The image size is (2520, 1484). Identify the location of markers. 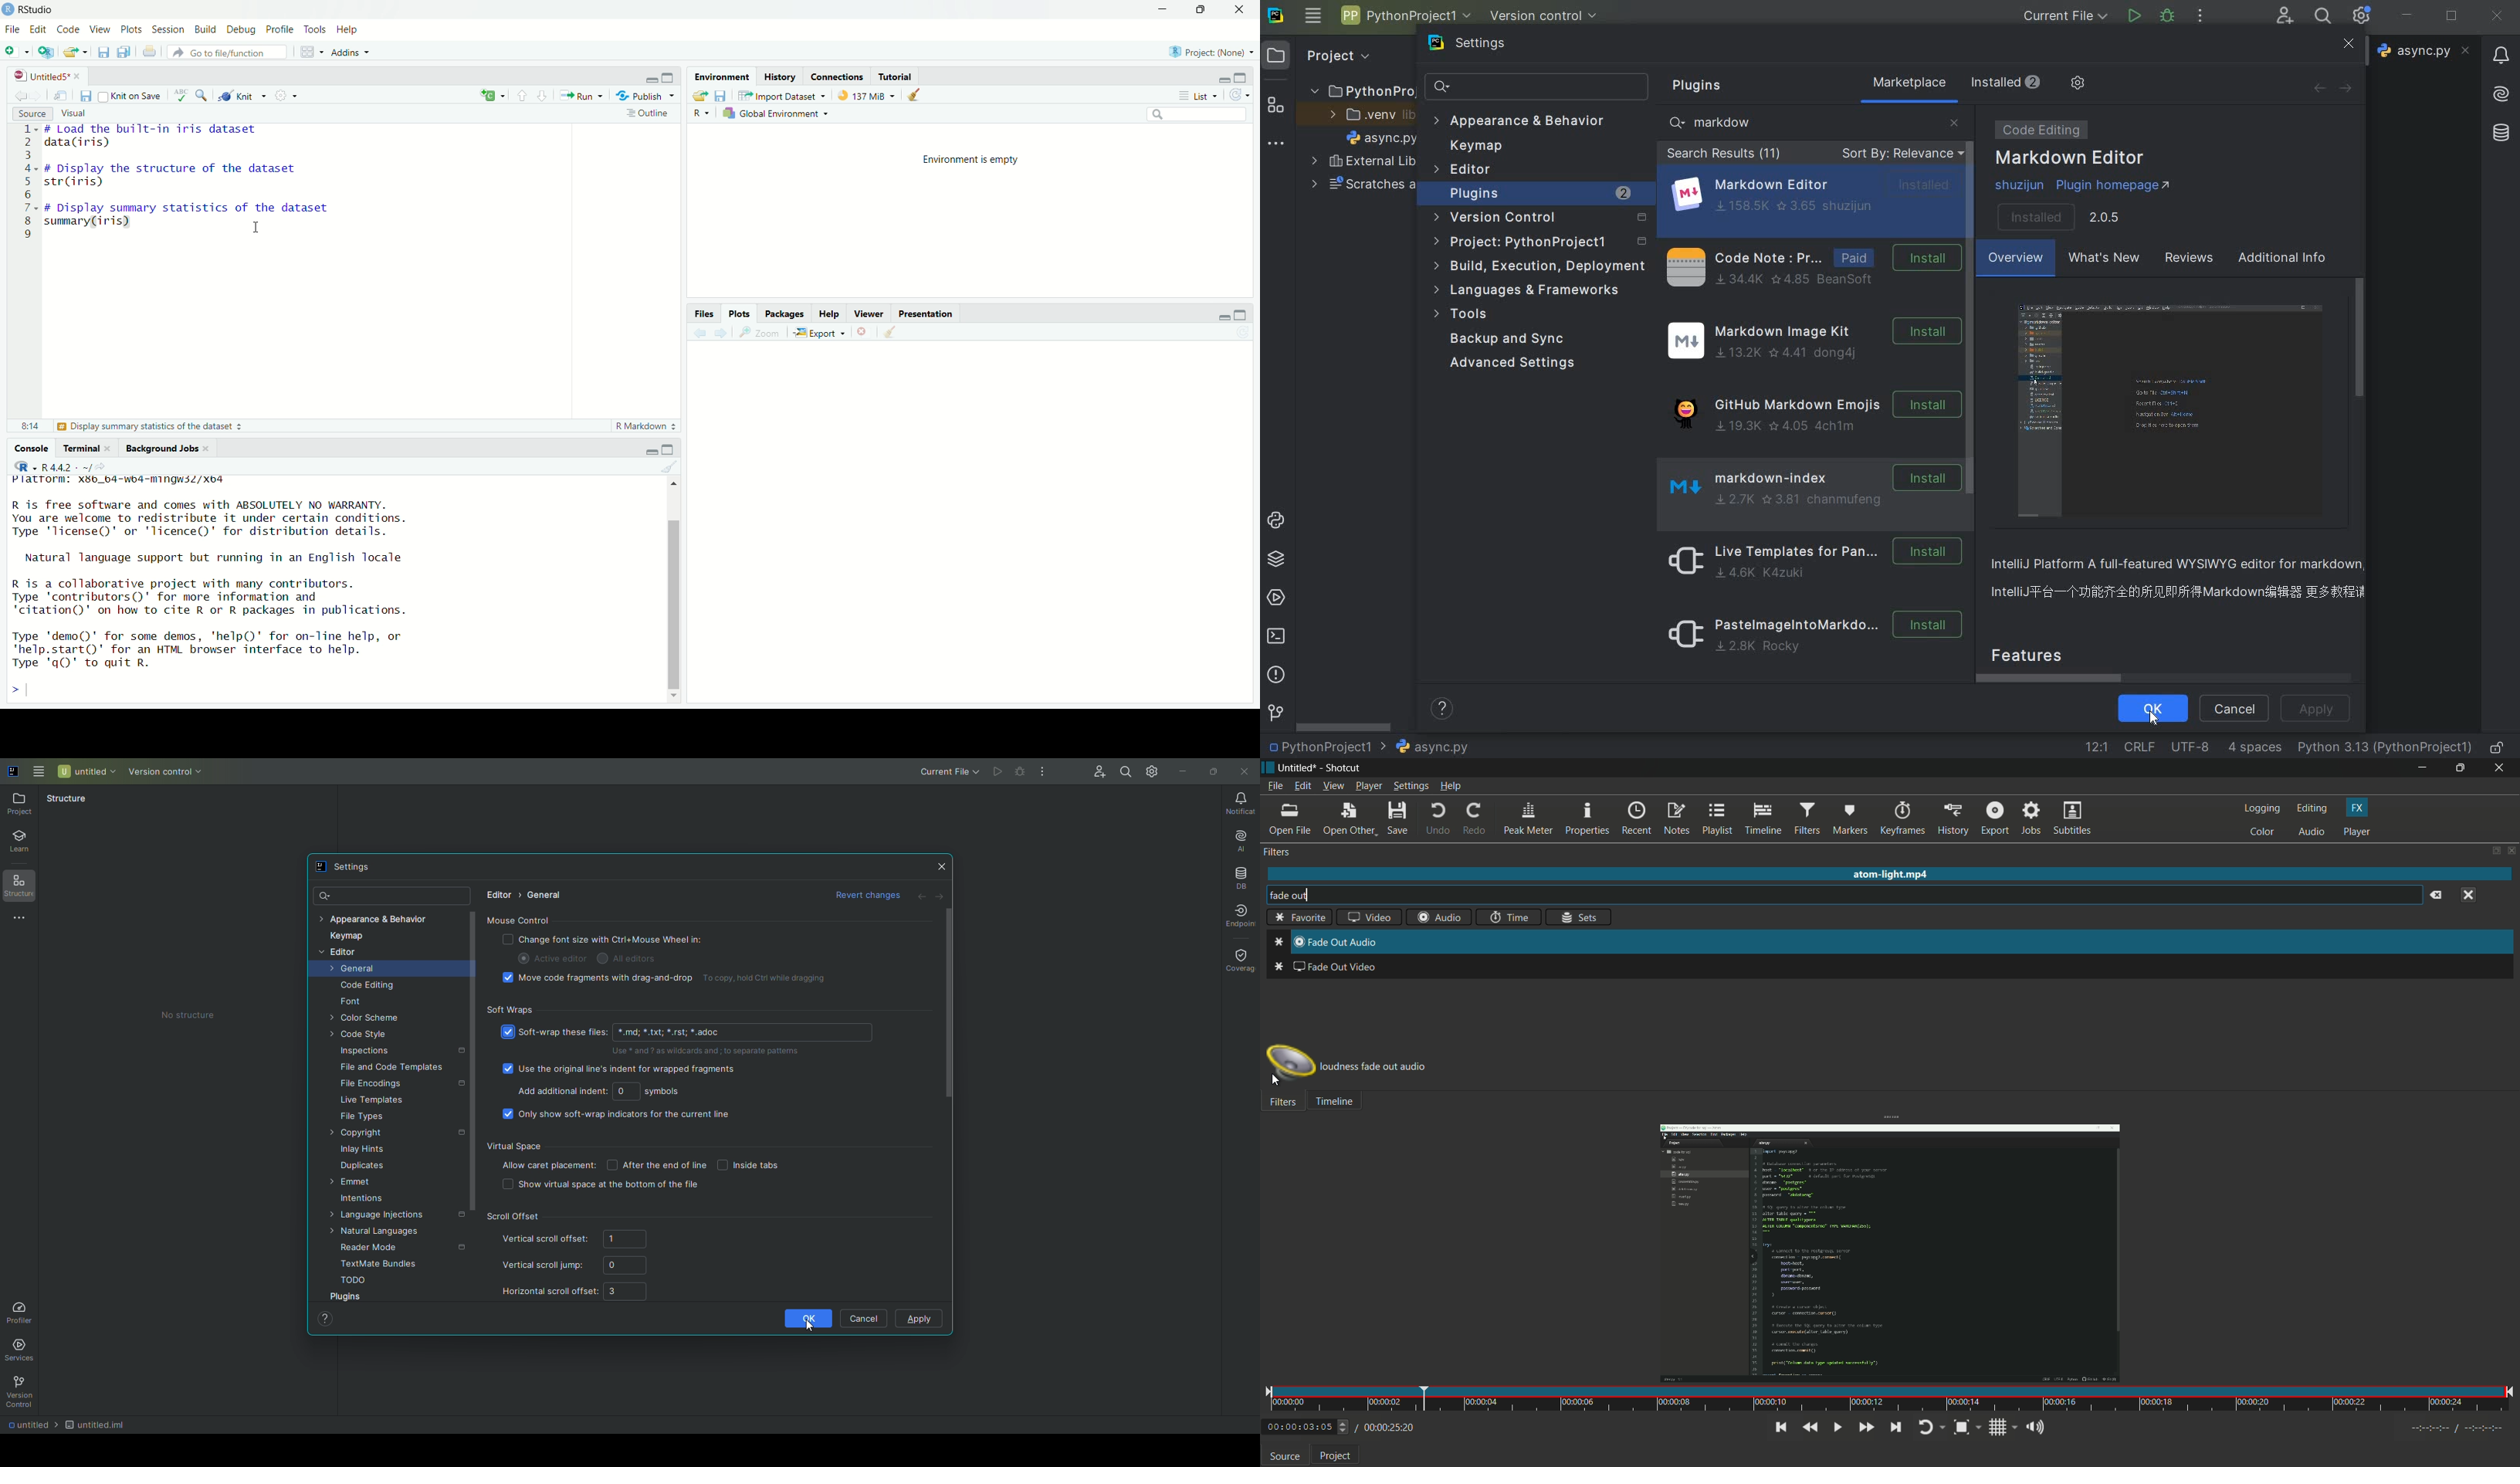
(1851, 819).